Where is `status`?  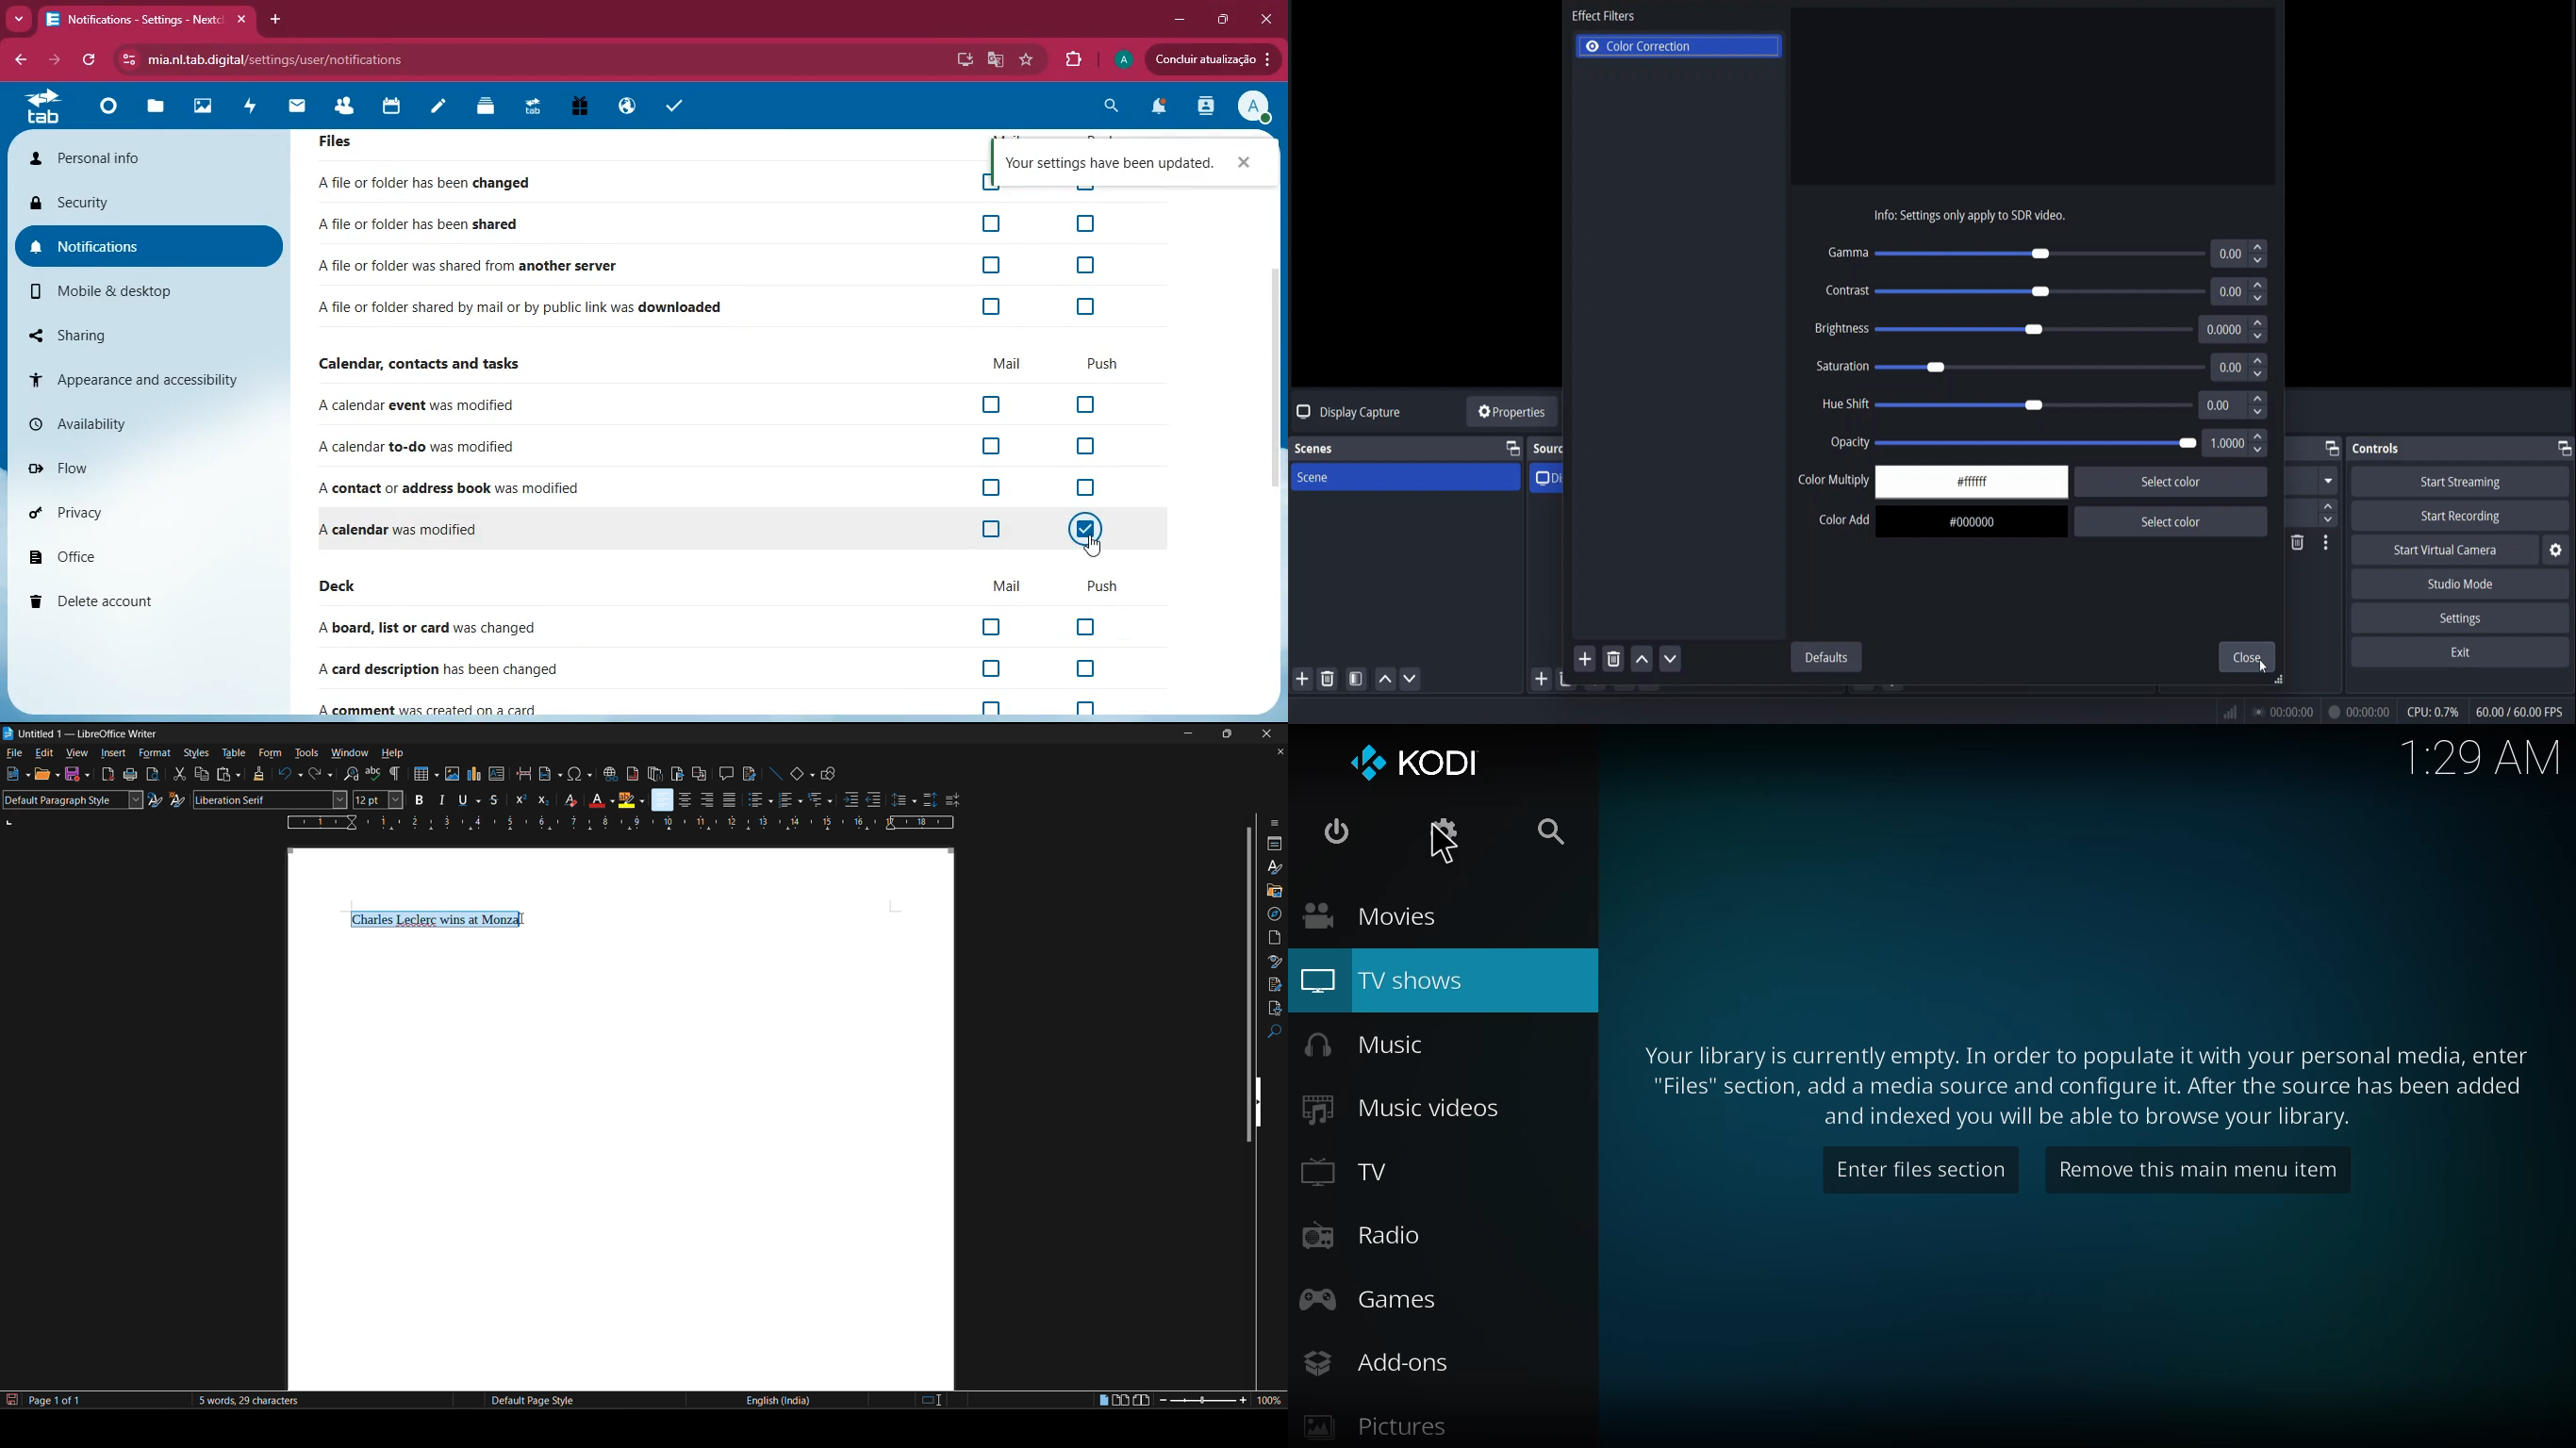
status is located at coordinates (2280, 709).